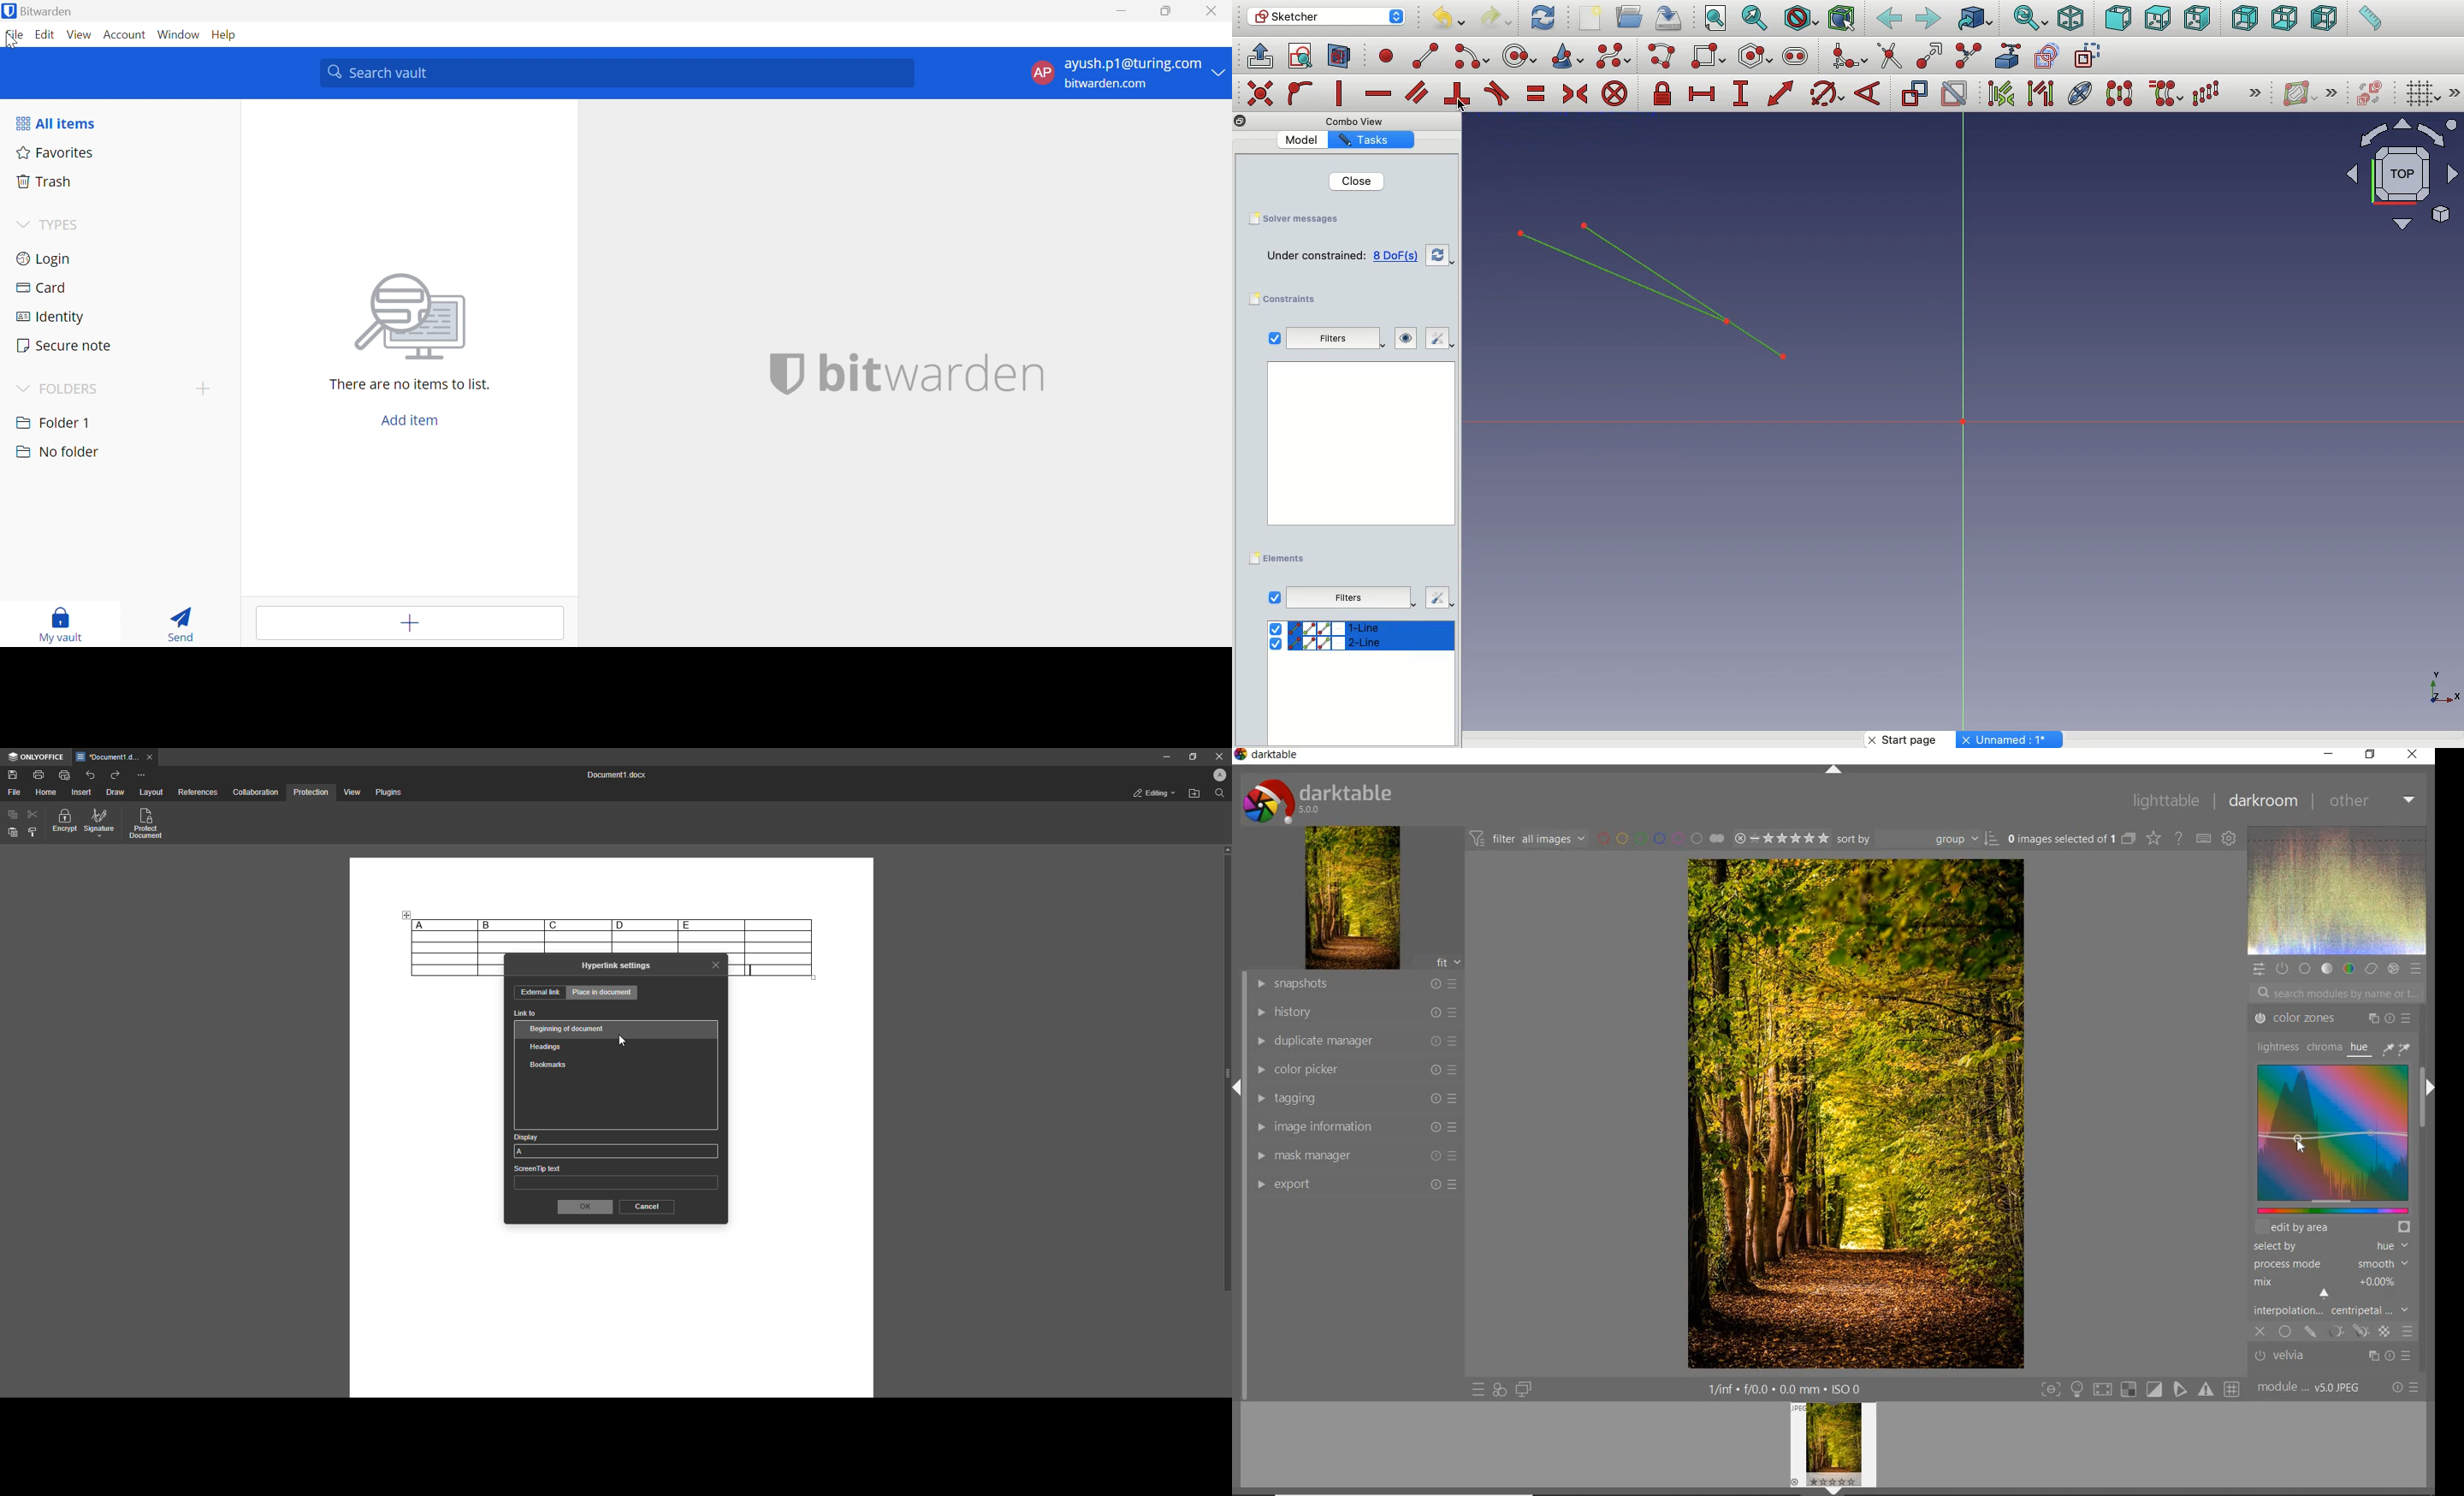 This screenshot has height=1512, width=2464. What do you see at coordinates (1192, 795) in the screenshot?
I see `New folder` at bounding box center [1192, 795].